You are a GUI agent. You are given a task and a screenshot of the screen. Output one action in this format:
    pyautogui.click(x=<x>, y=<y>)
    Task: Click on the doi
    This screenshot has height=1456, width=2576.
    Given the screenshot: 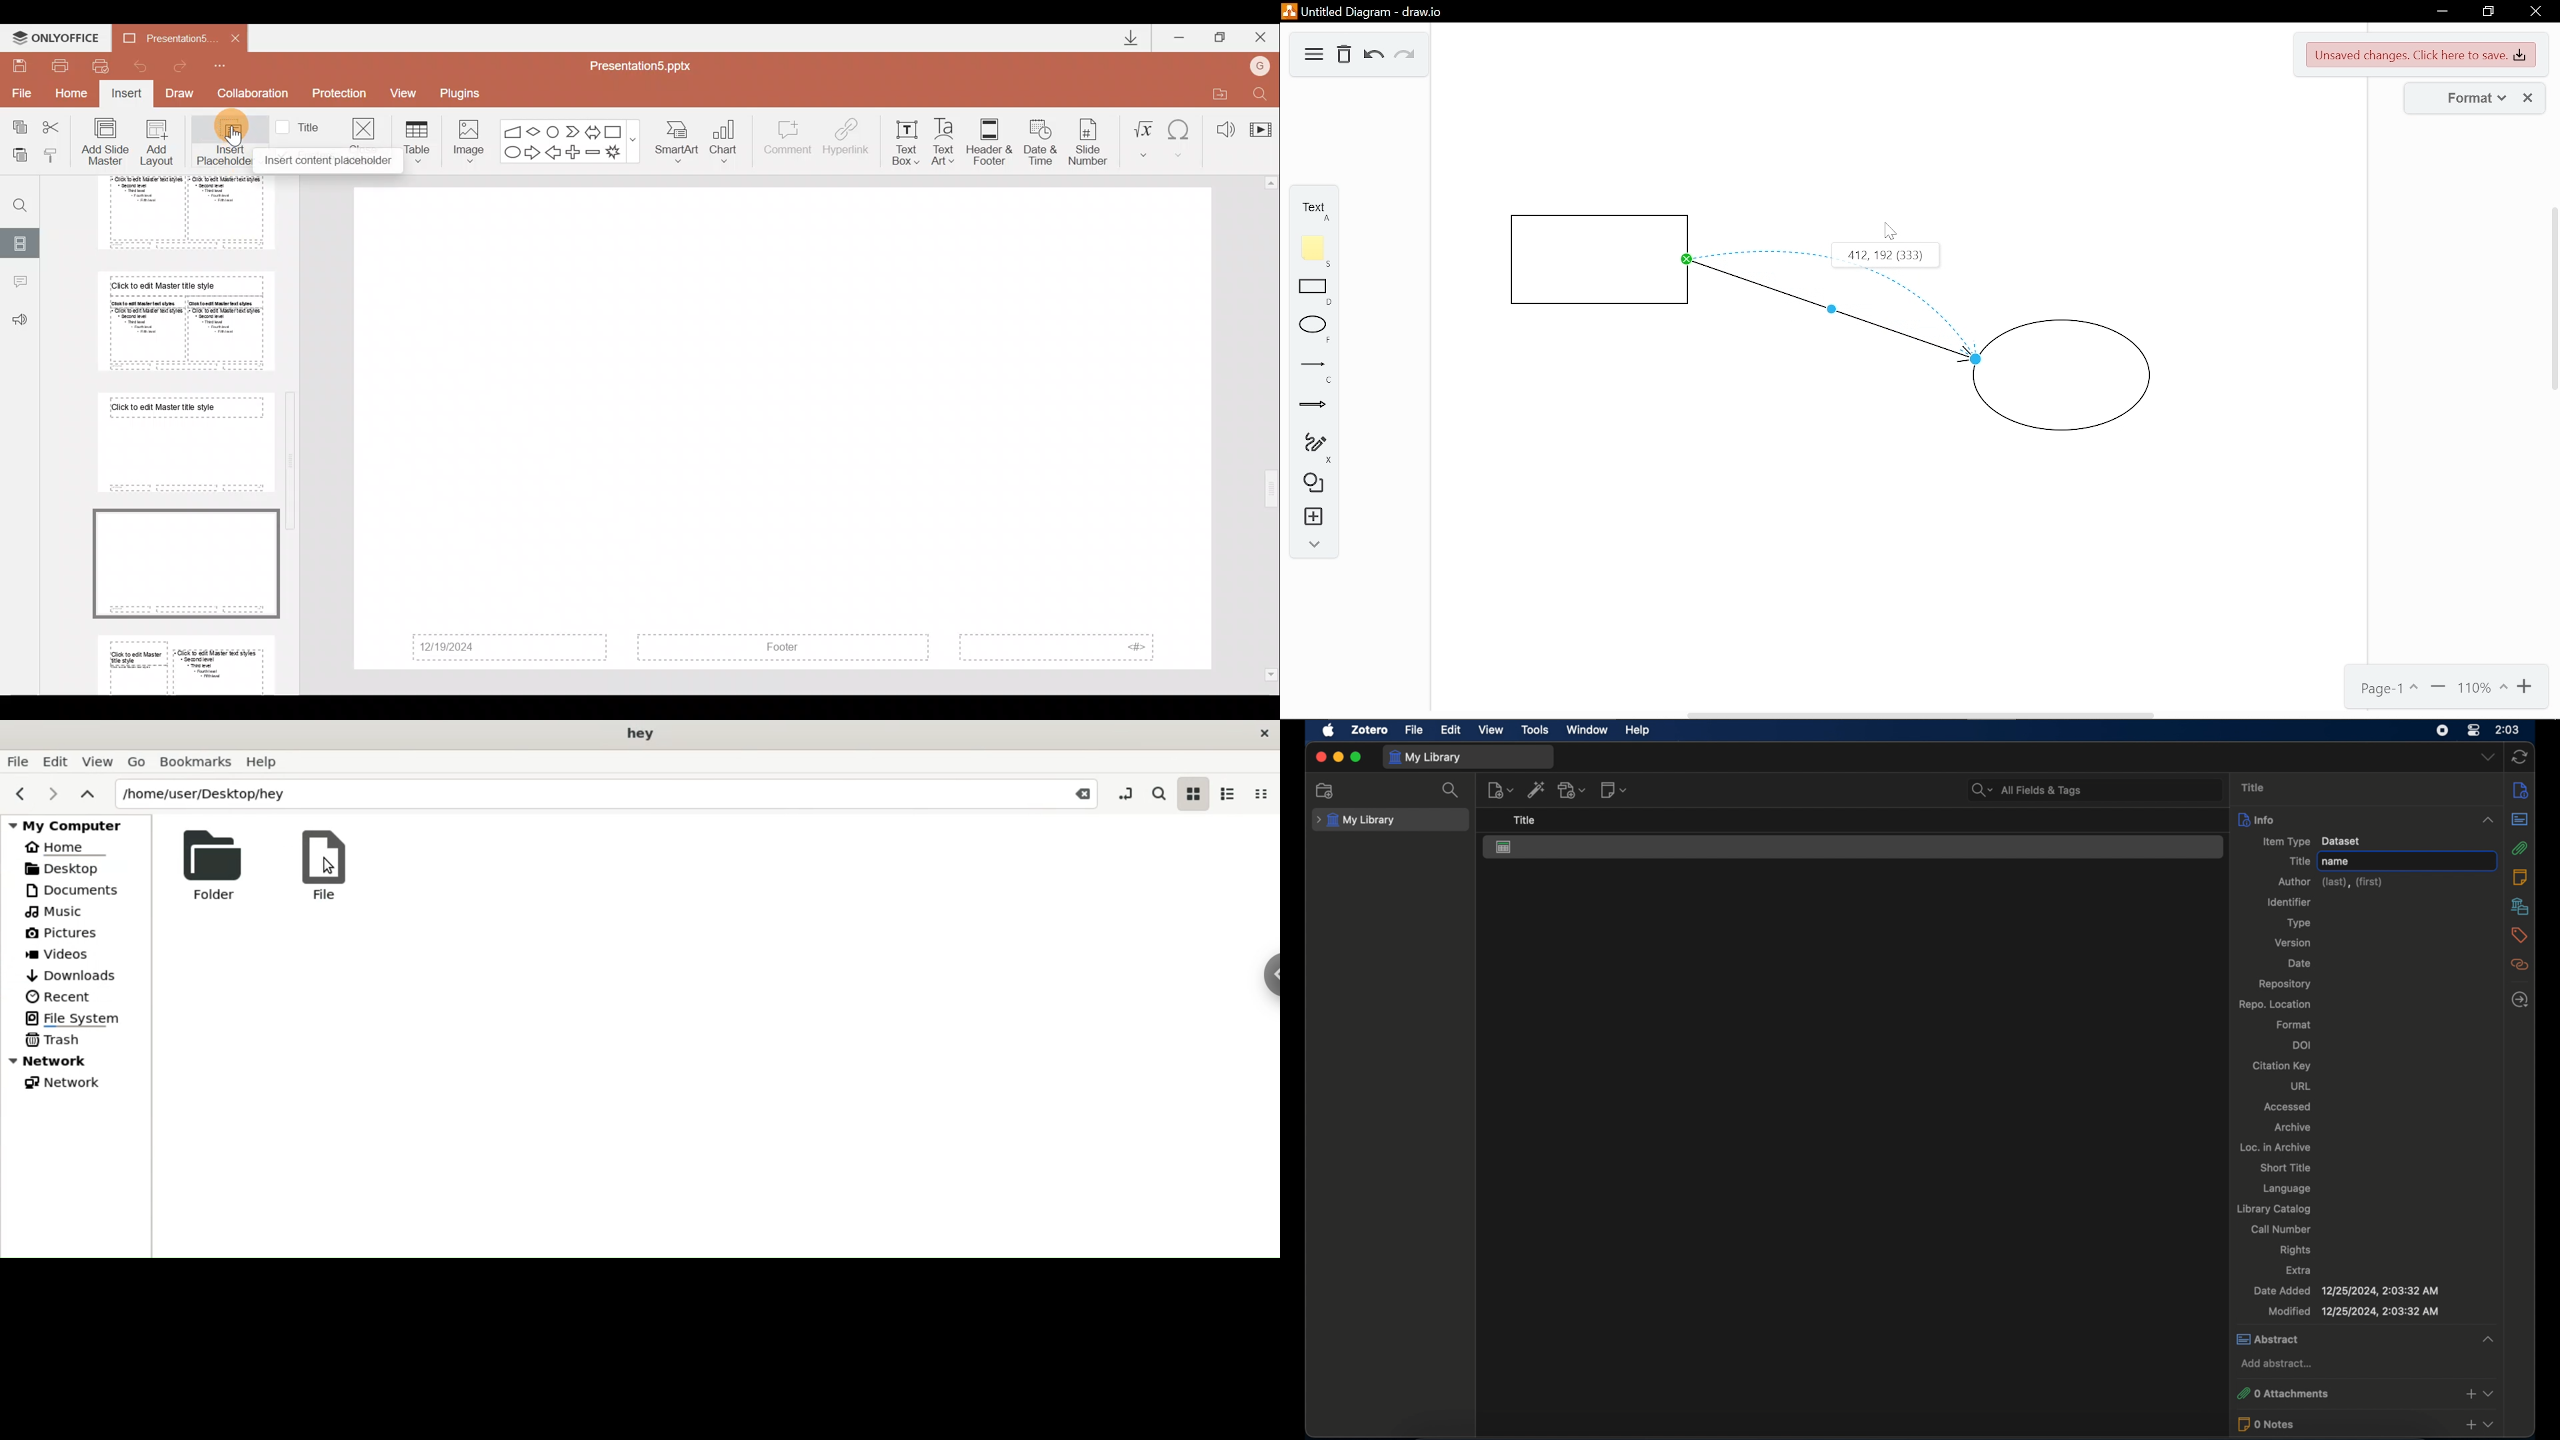 What is the action you would take?
    pyautogui.click(x=2303, y=1044)
    